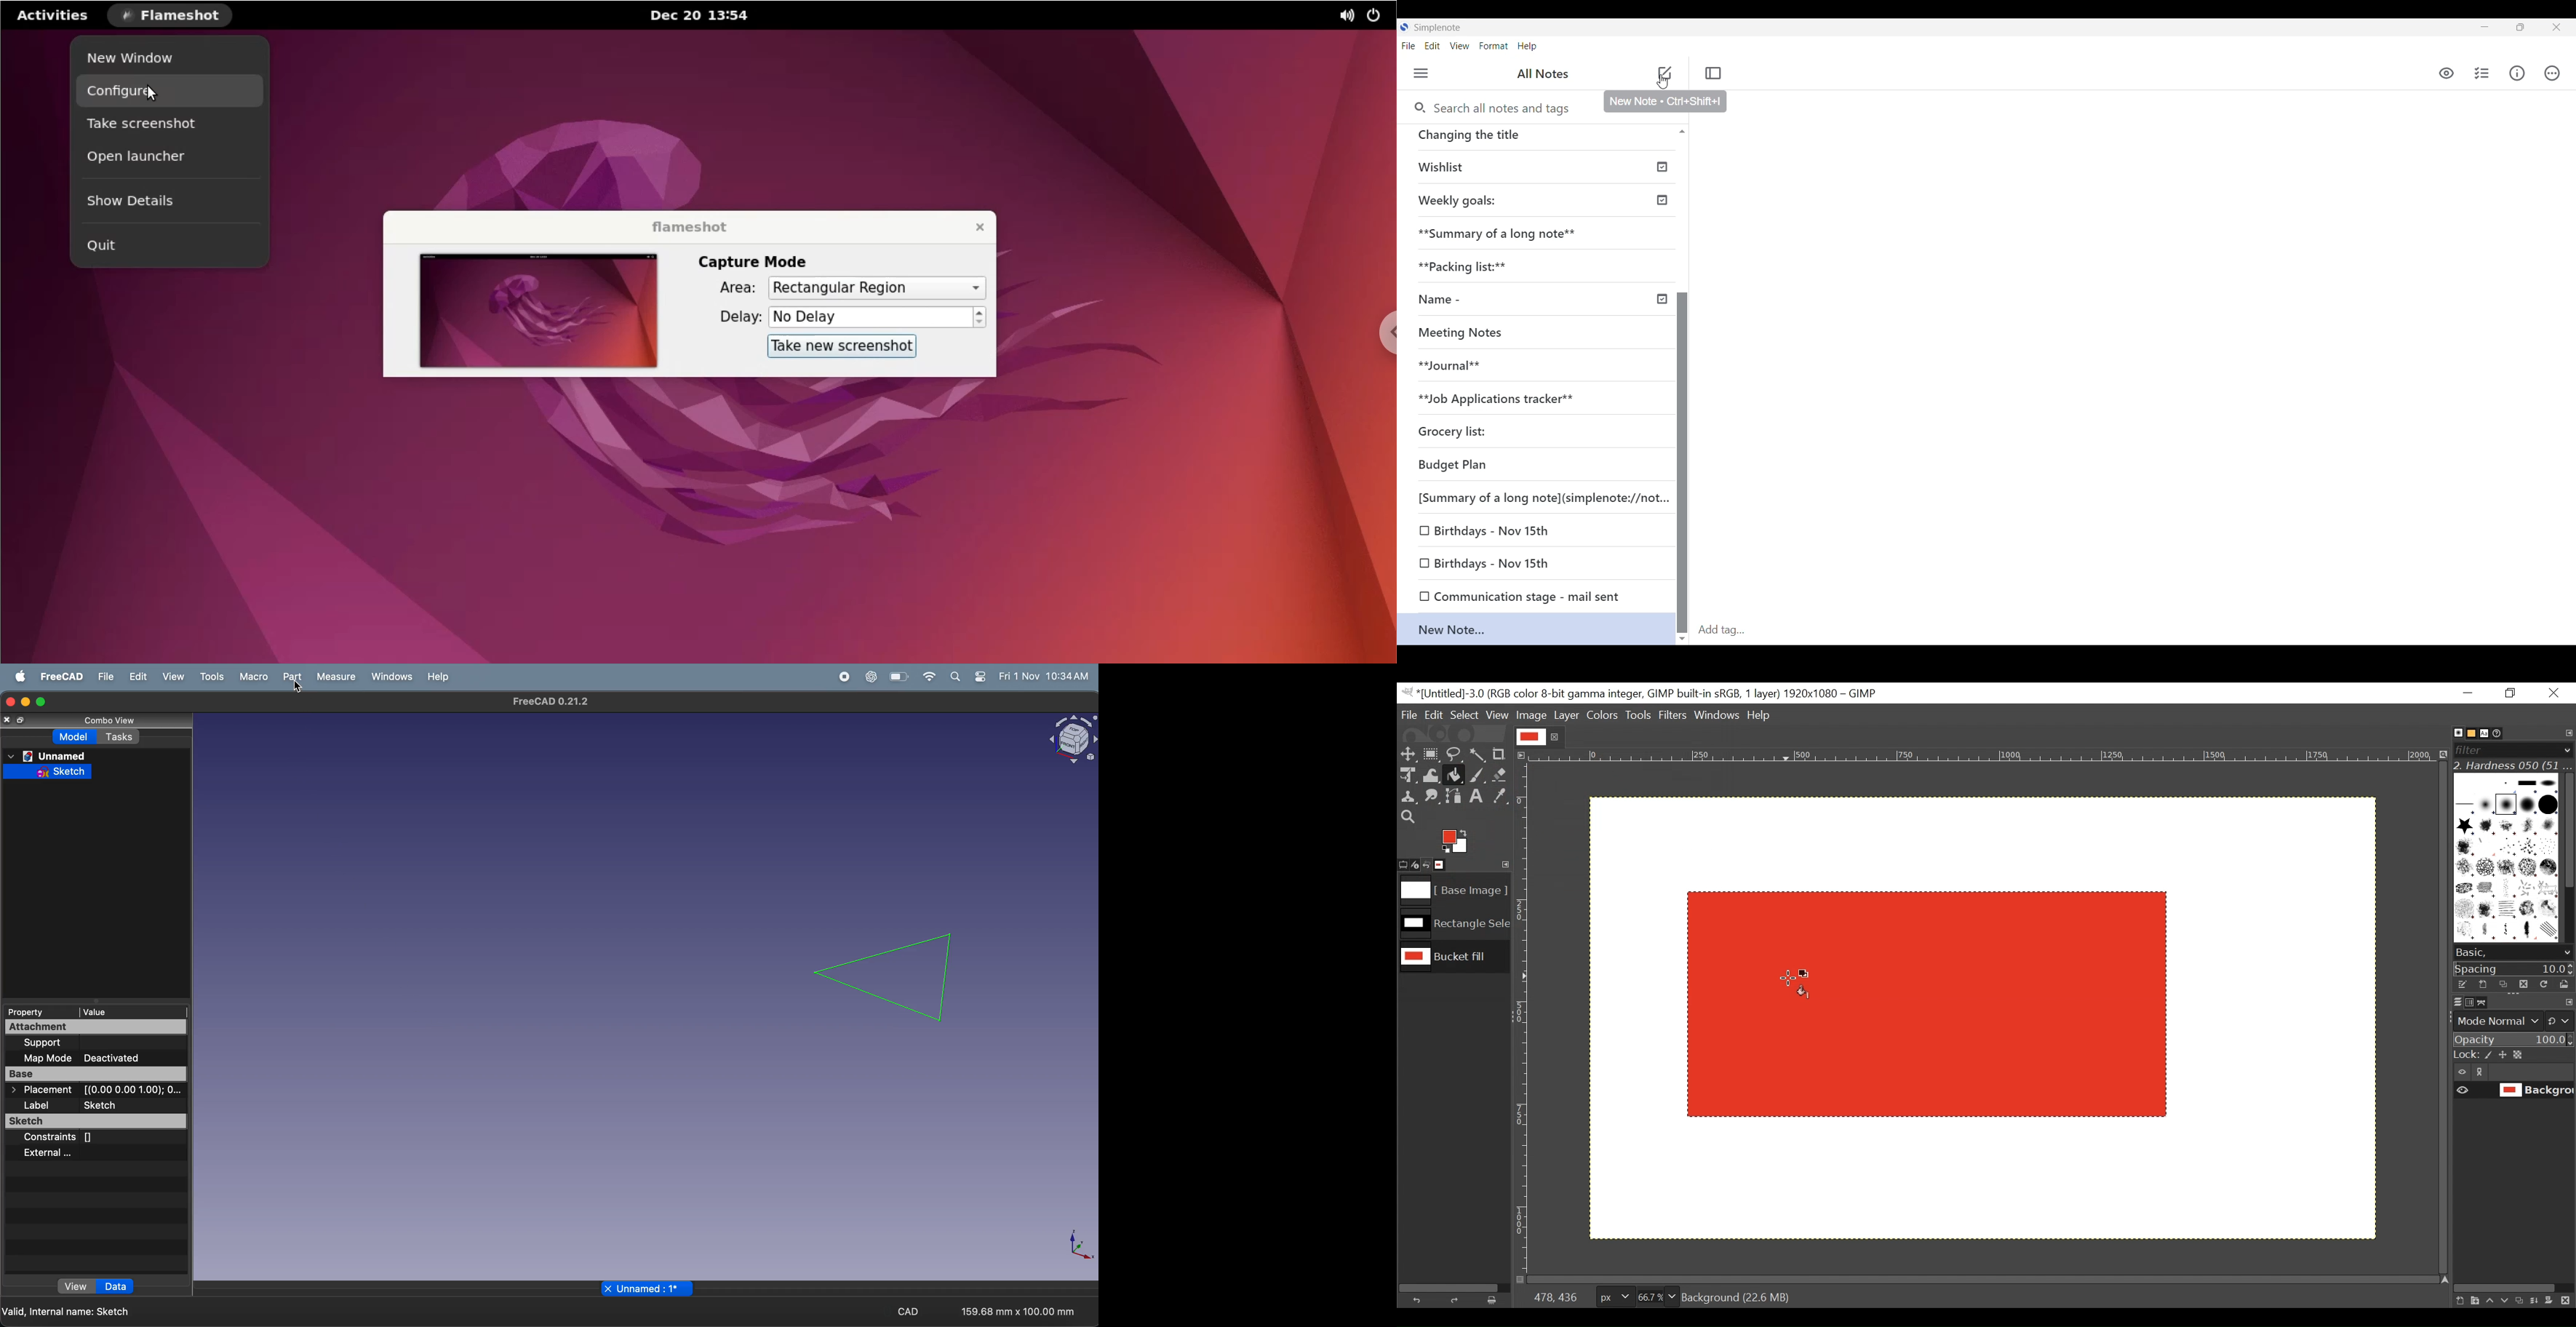 The width and height of the screenshot is (2576, 1344). Describe the element at coordinates (1460, 331) in the screenshot. I see `Meeting Notes` at that location.